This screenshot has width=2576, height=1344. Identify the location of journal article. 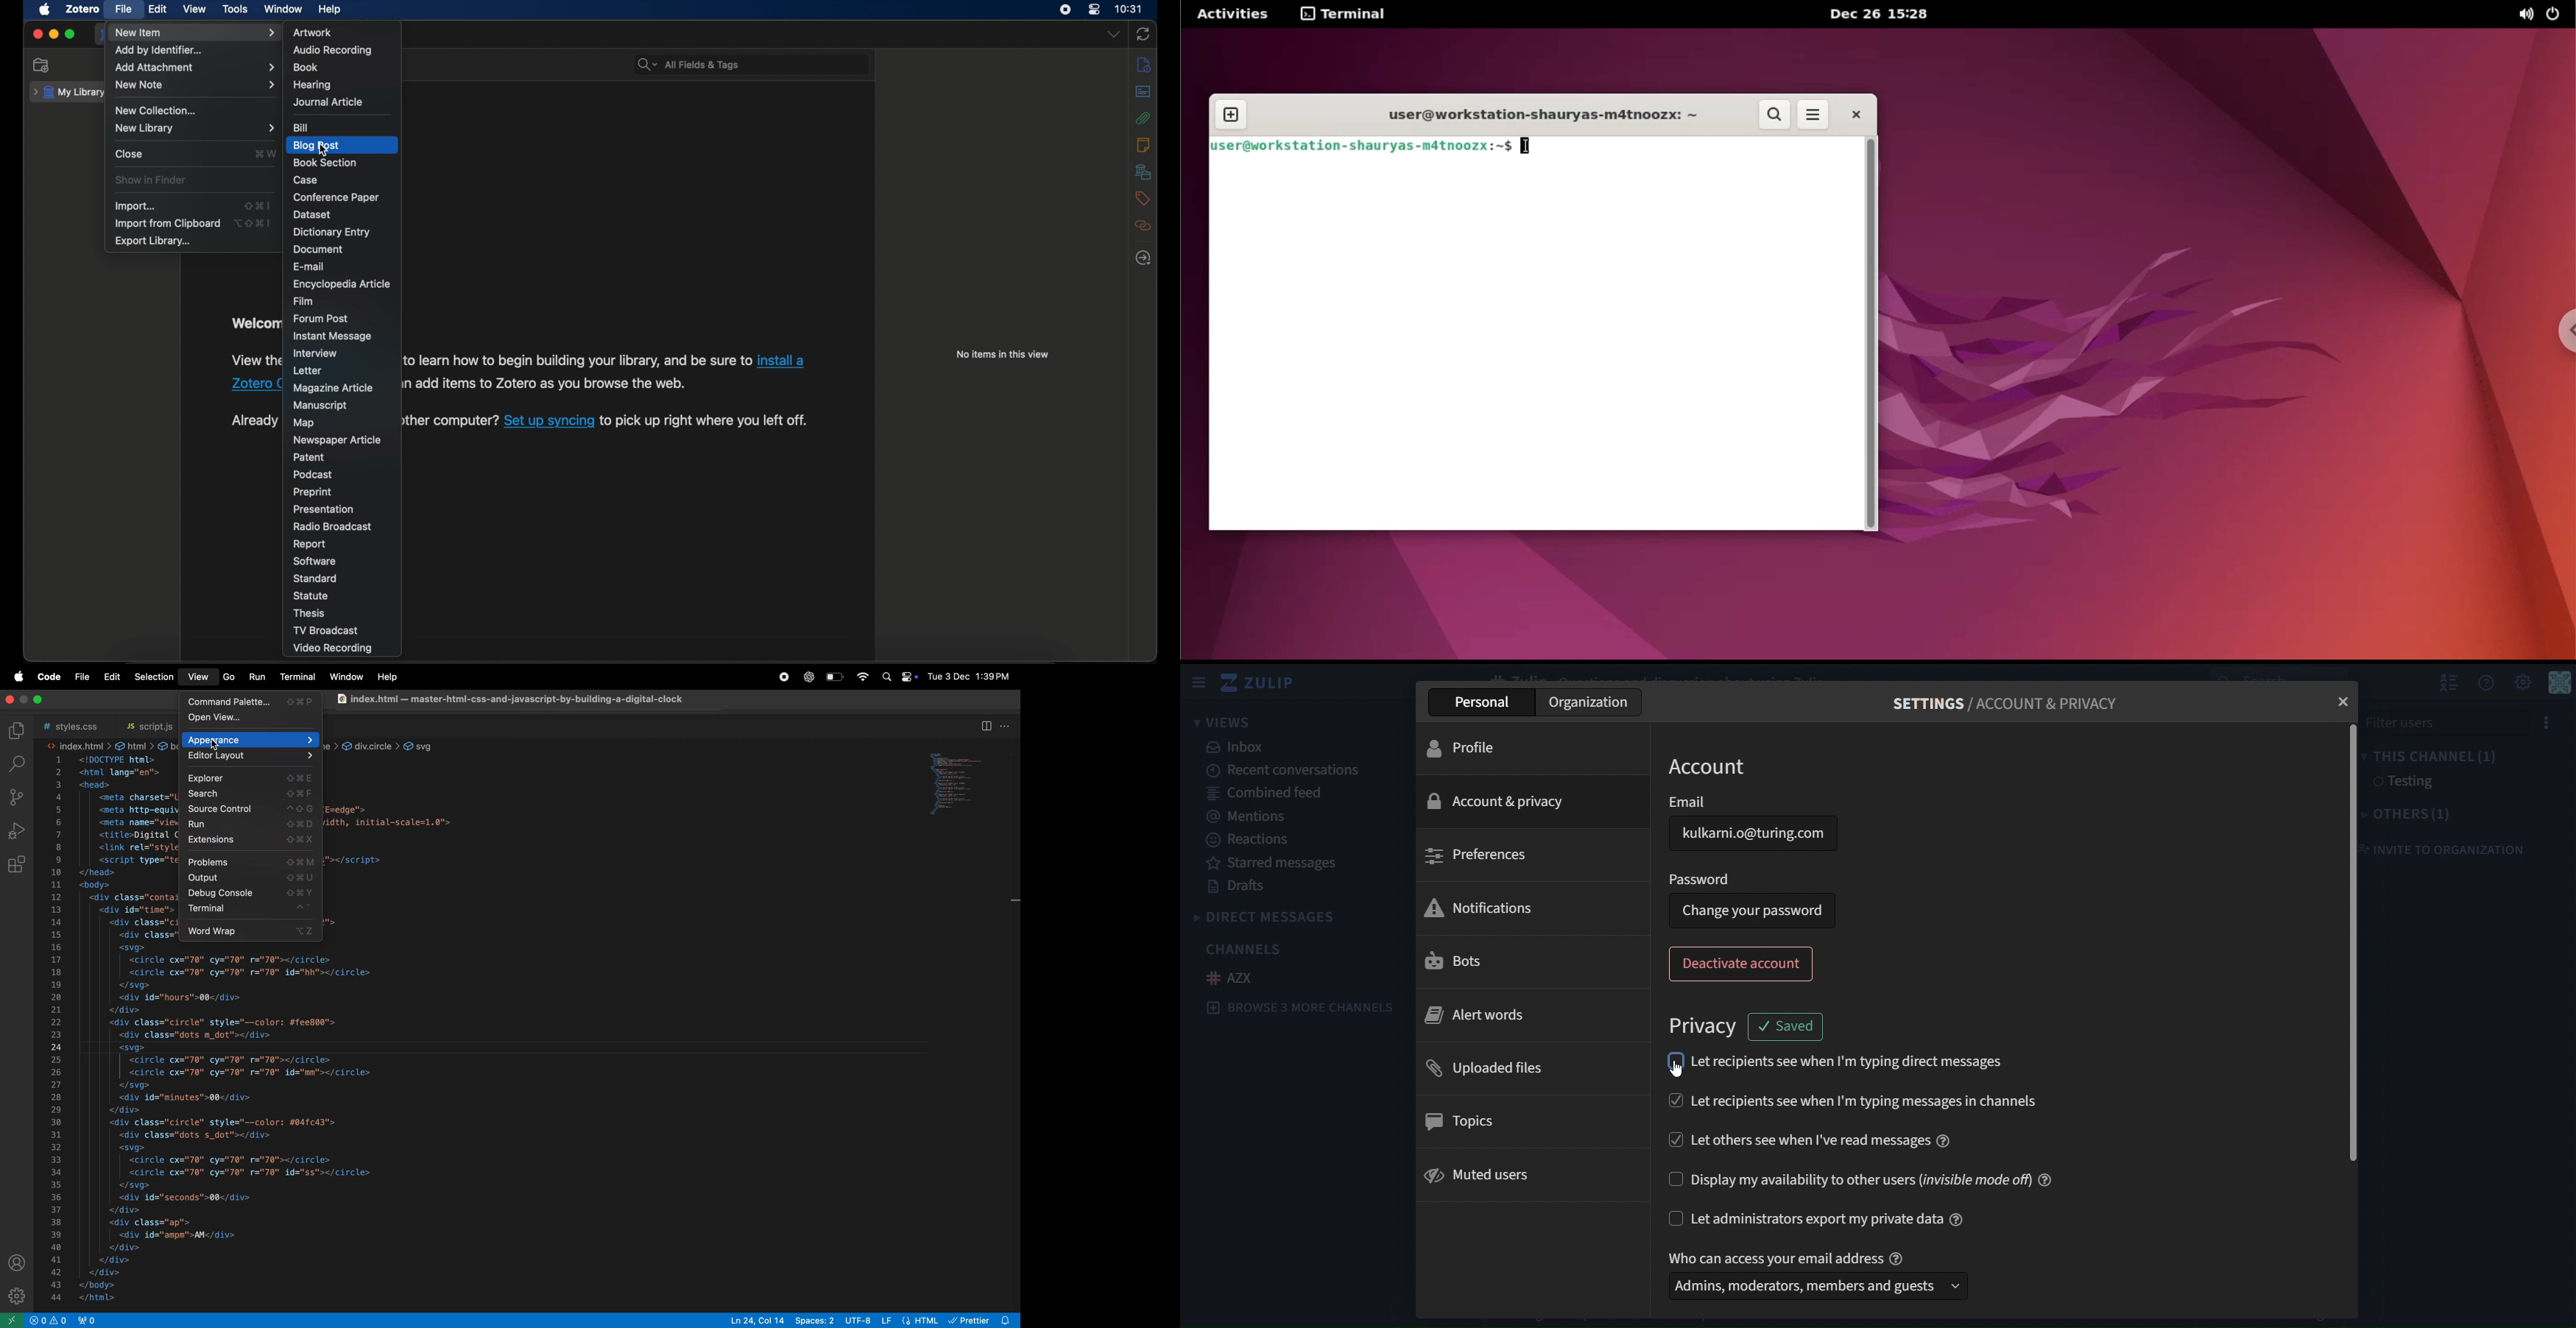
(327, 102).